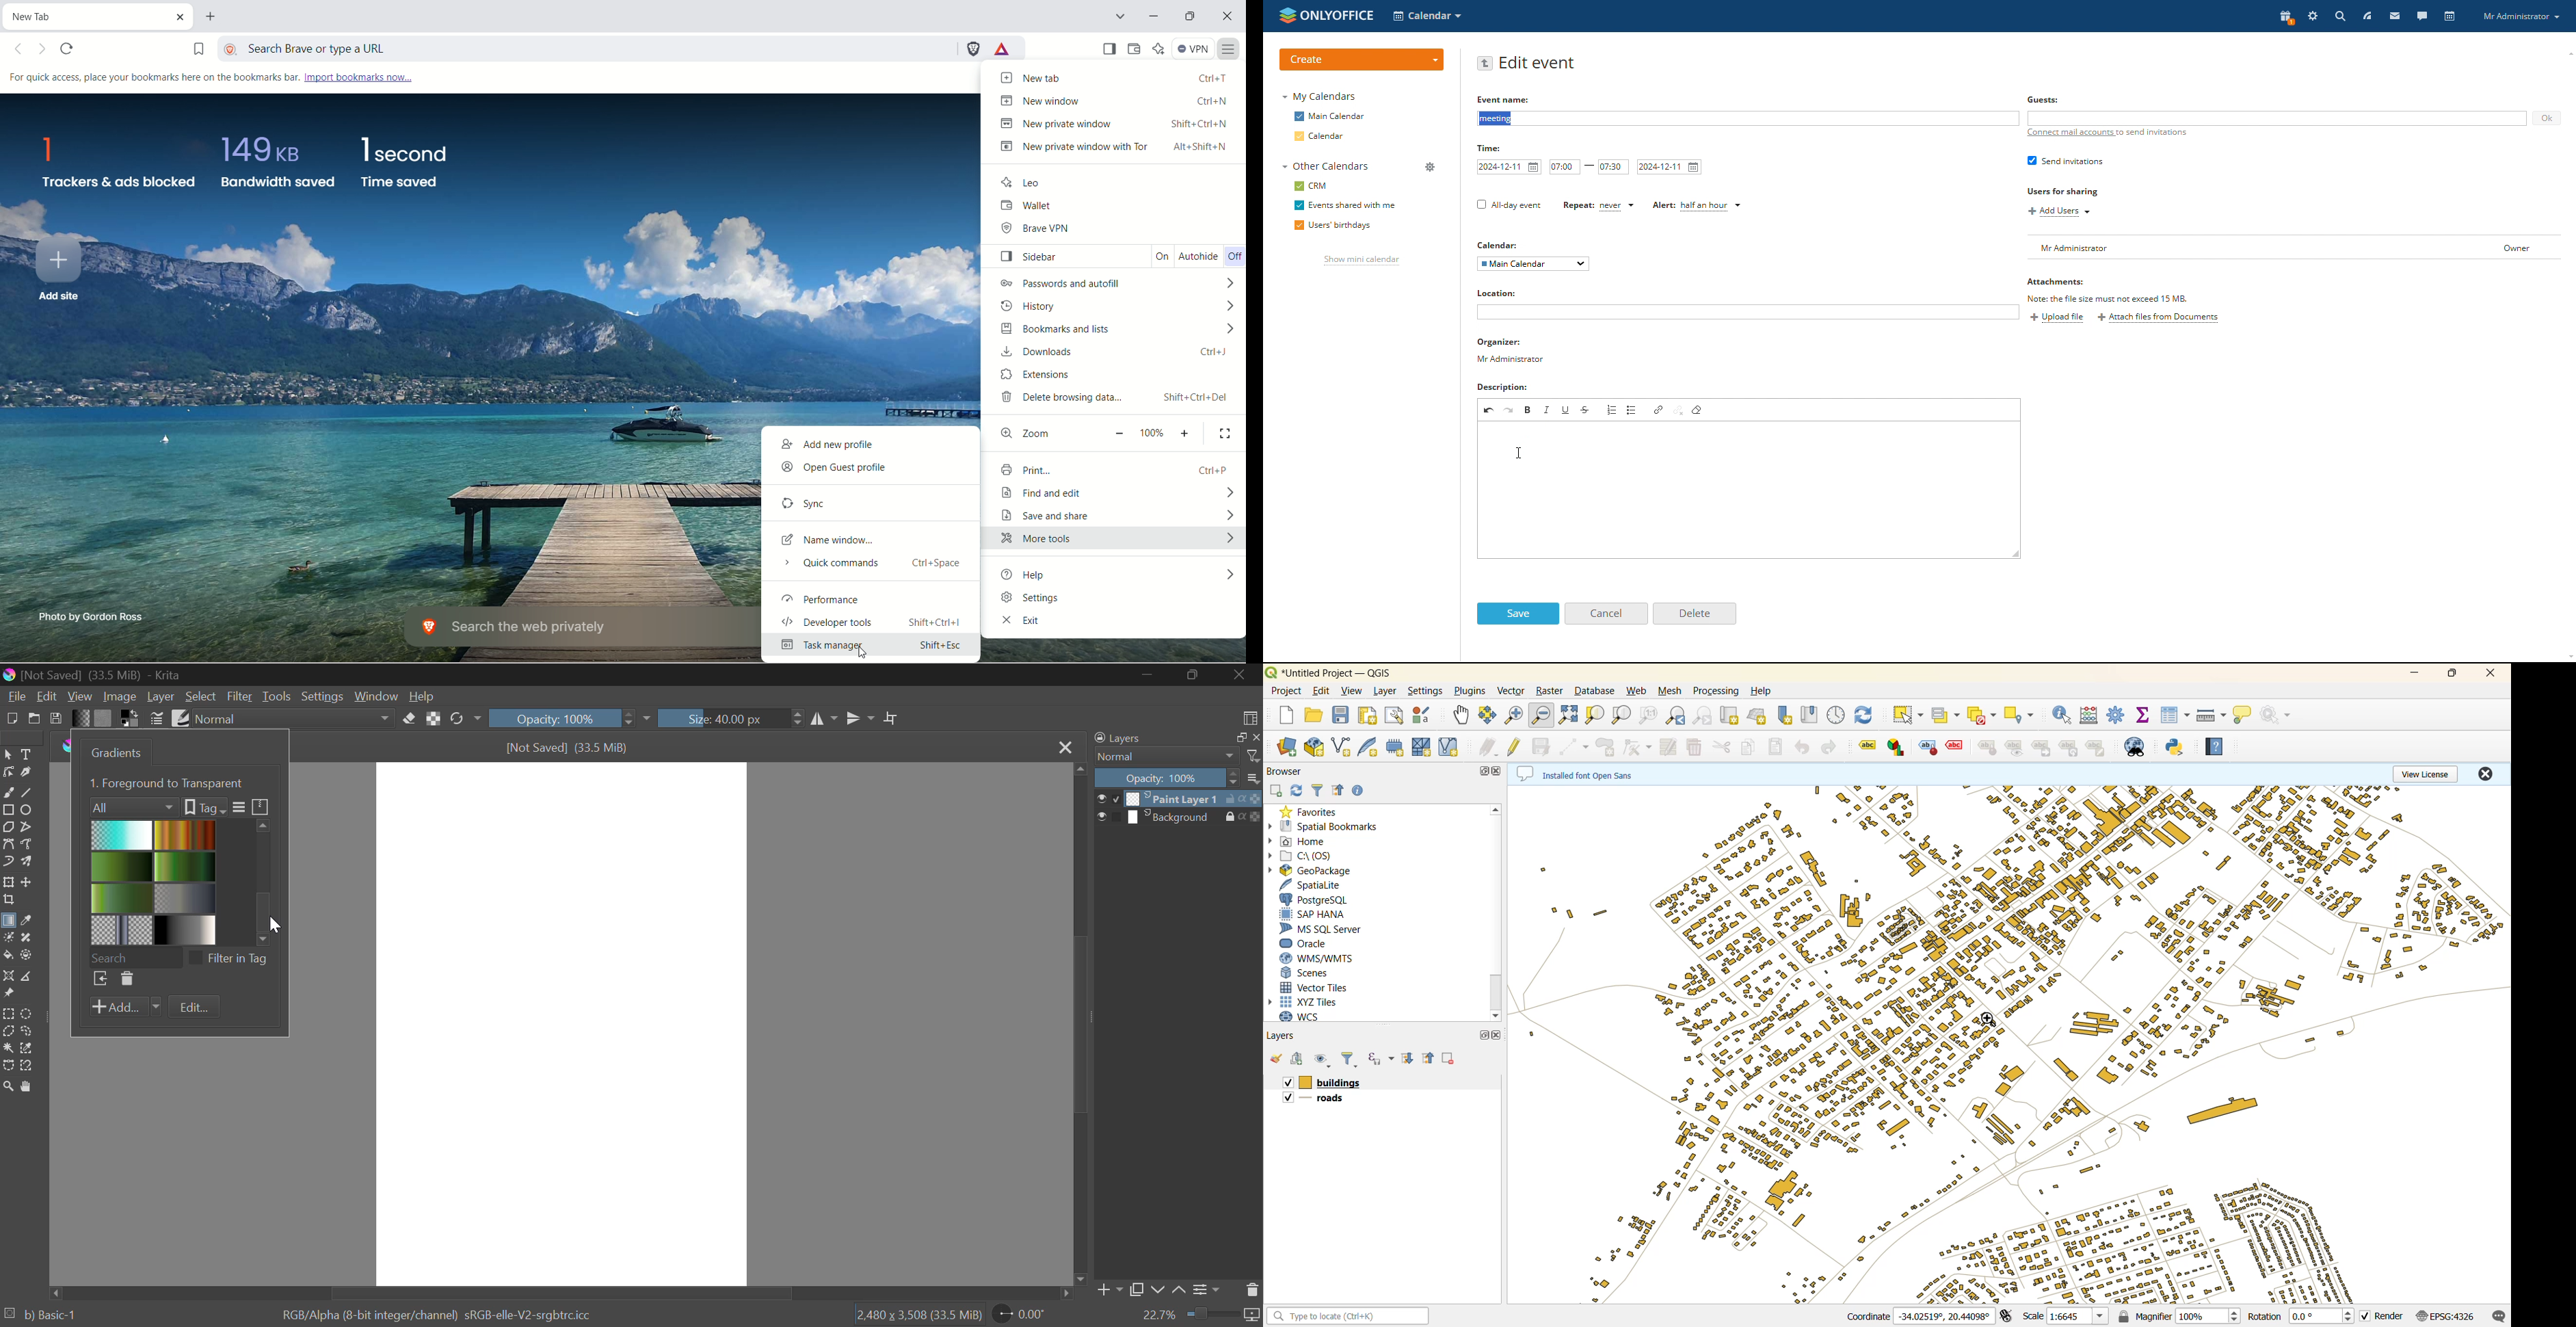 This screenshot has height=1344, width=2576. Describe the element at coordinates (1256, 817) in the screenshot. I see `icon` at that location.